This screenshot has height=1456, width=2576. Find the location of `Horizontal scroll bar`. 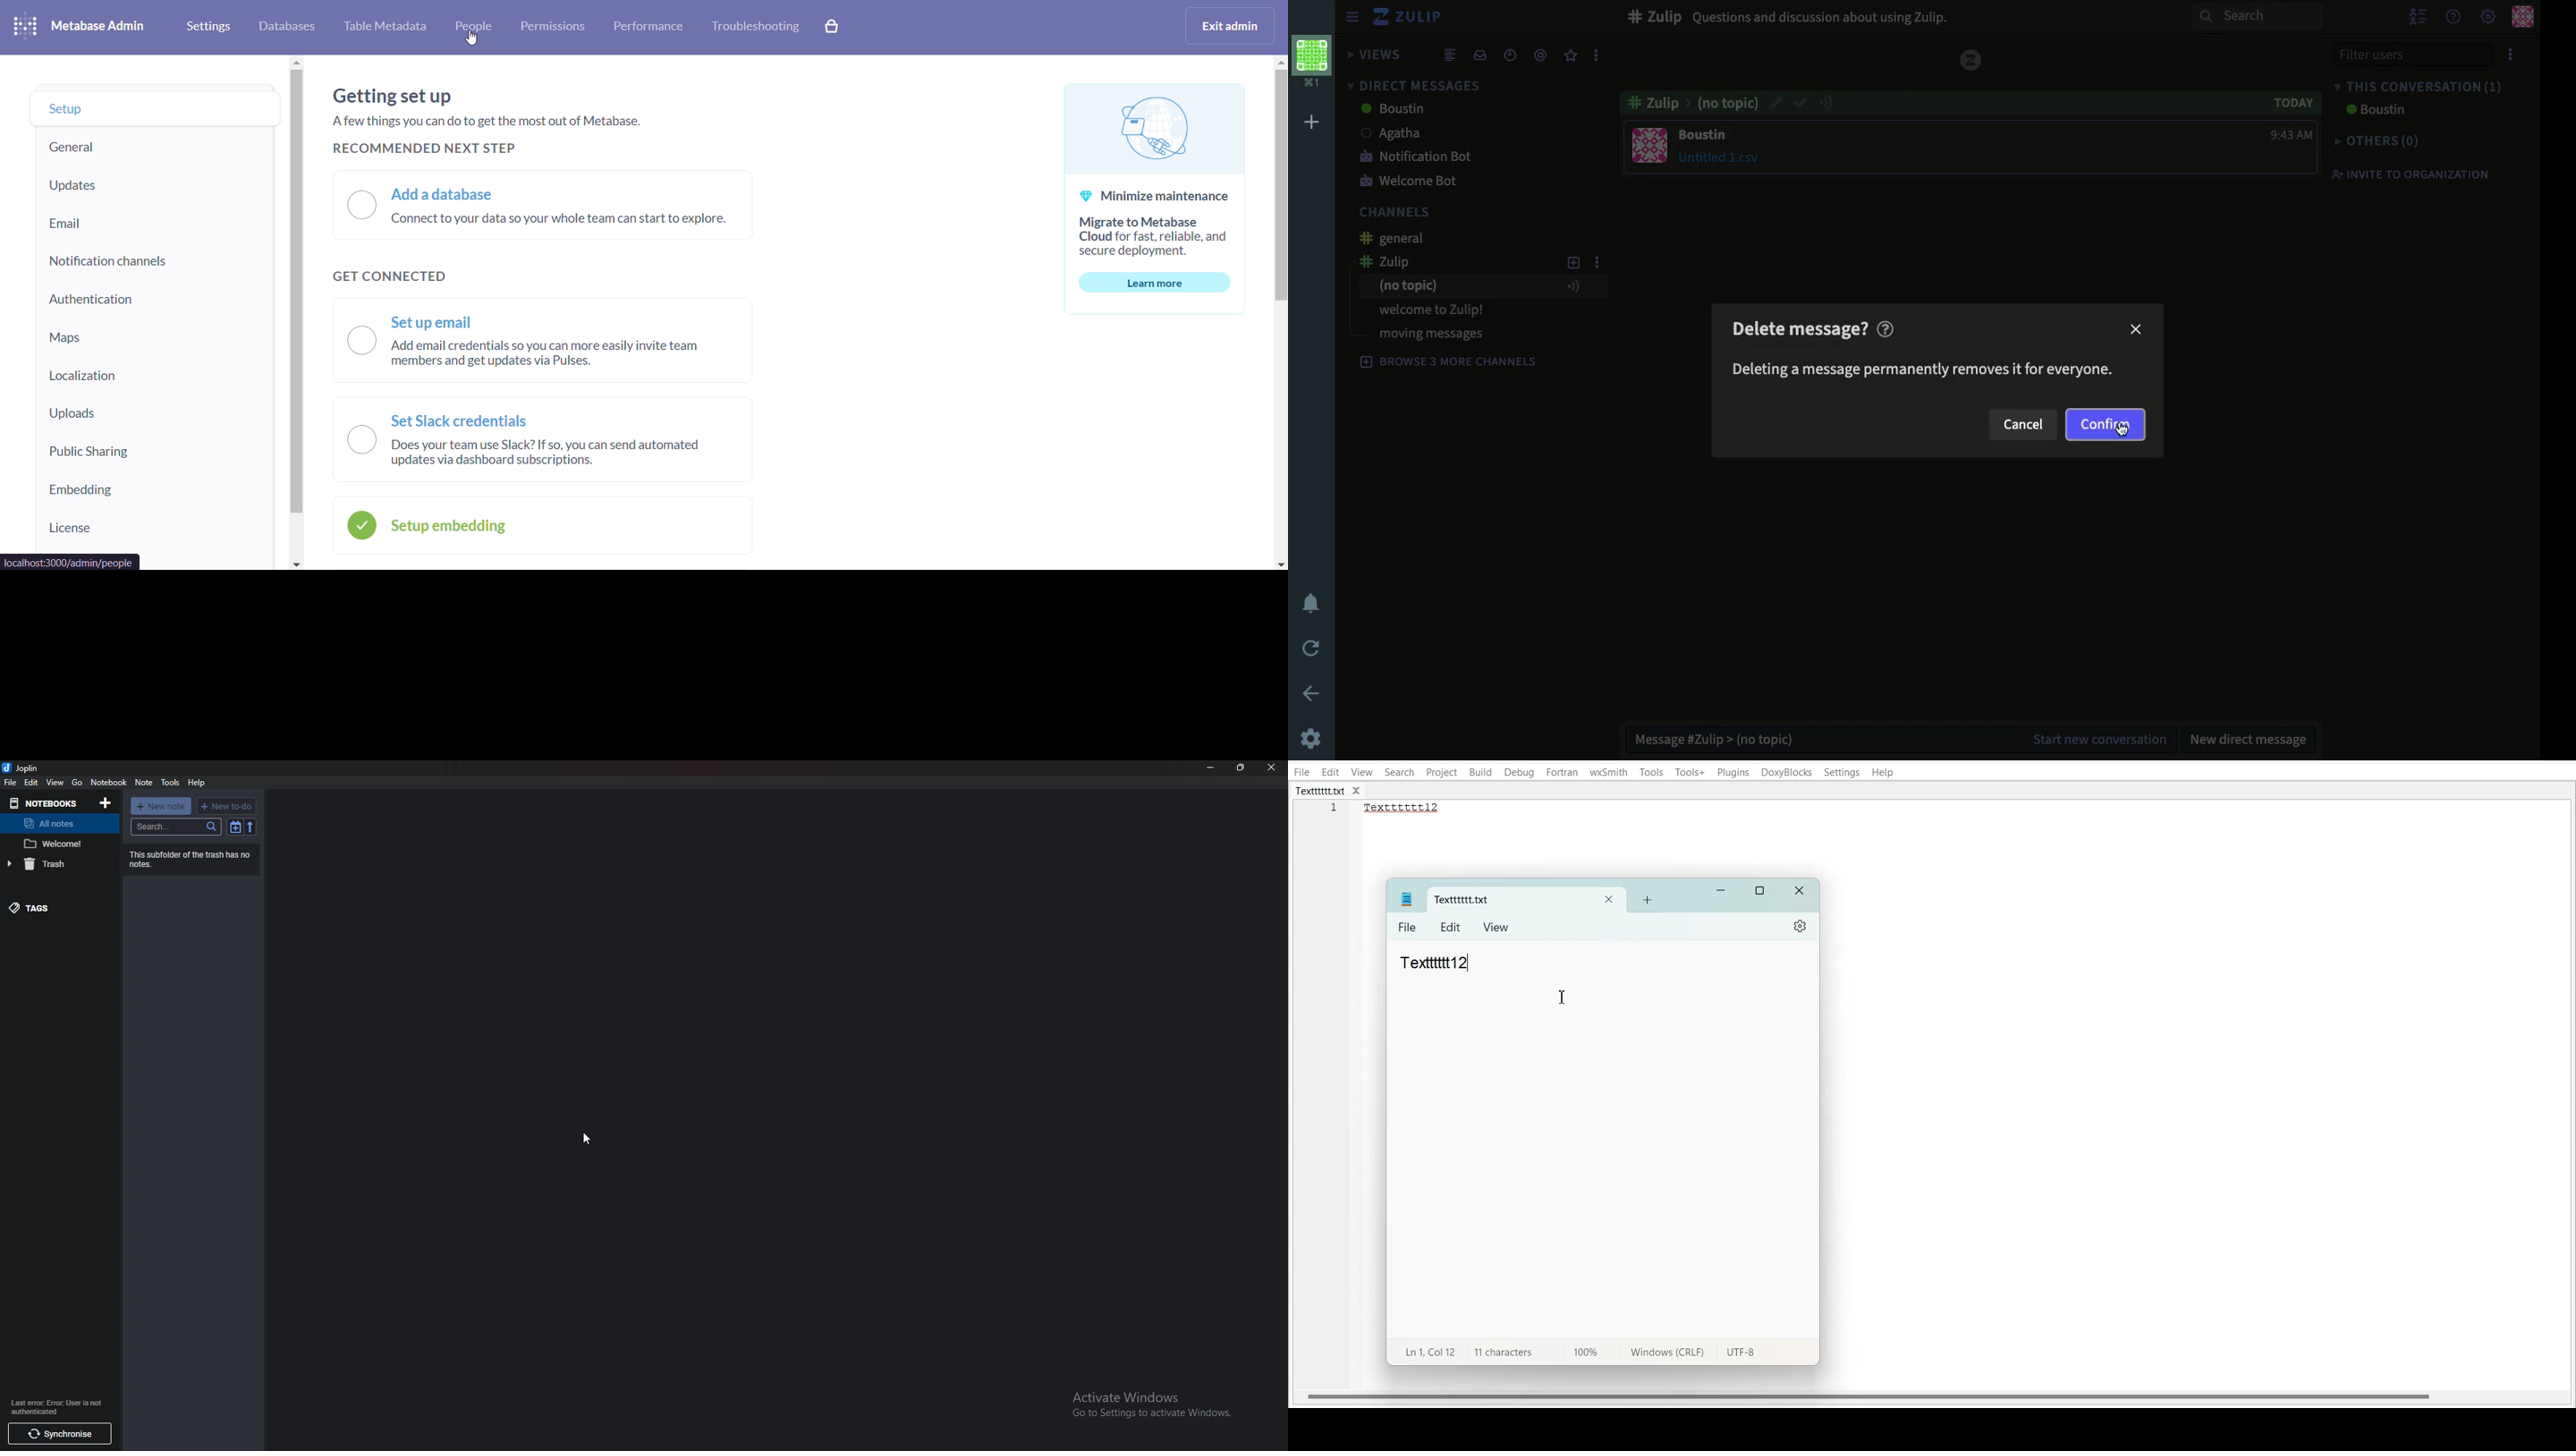

Horizontal scroll bar is located at coordinates (1870, 1396).